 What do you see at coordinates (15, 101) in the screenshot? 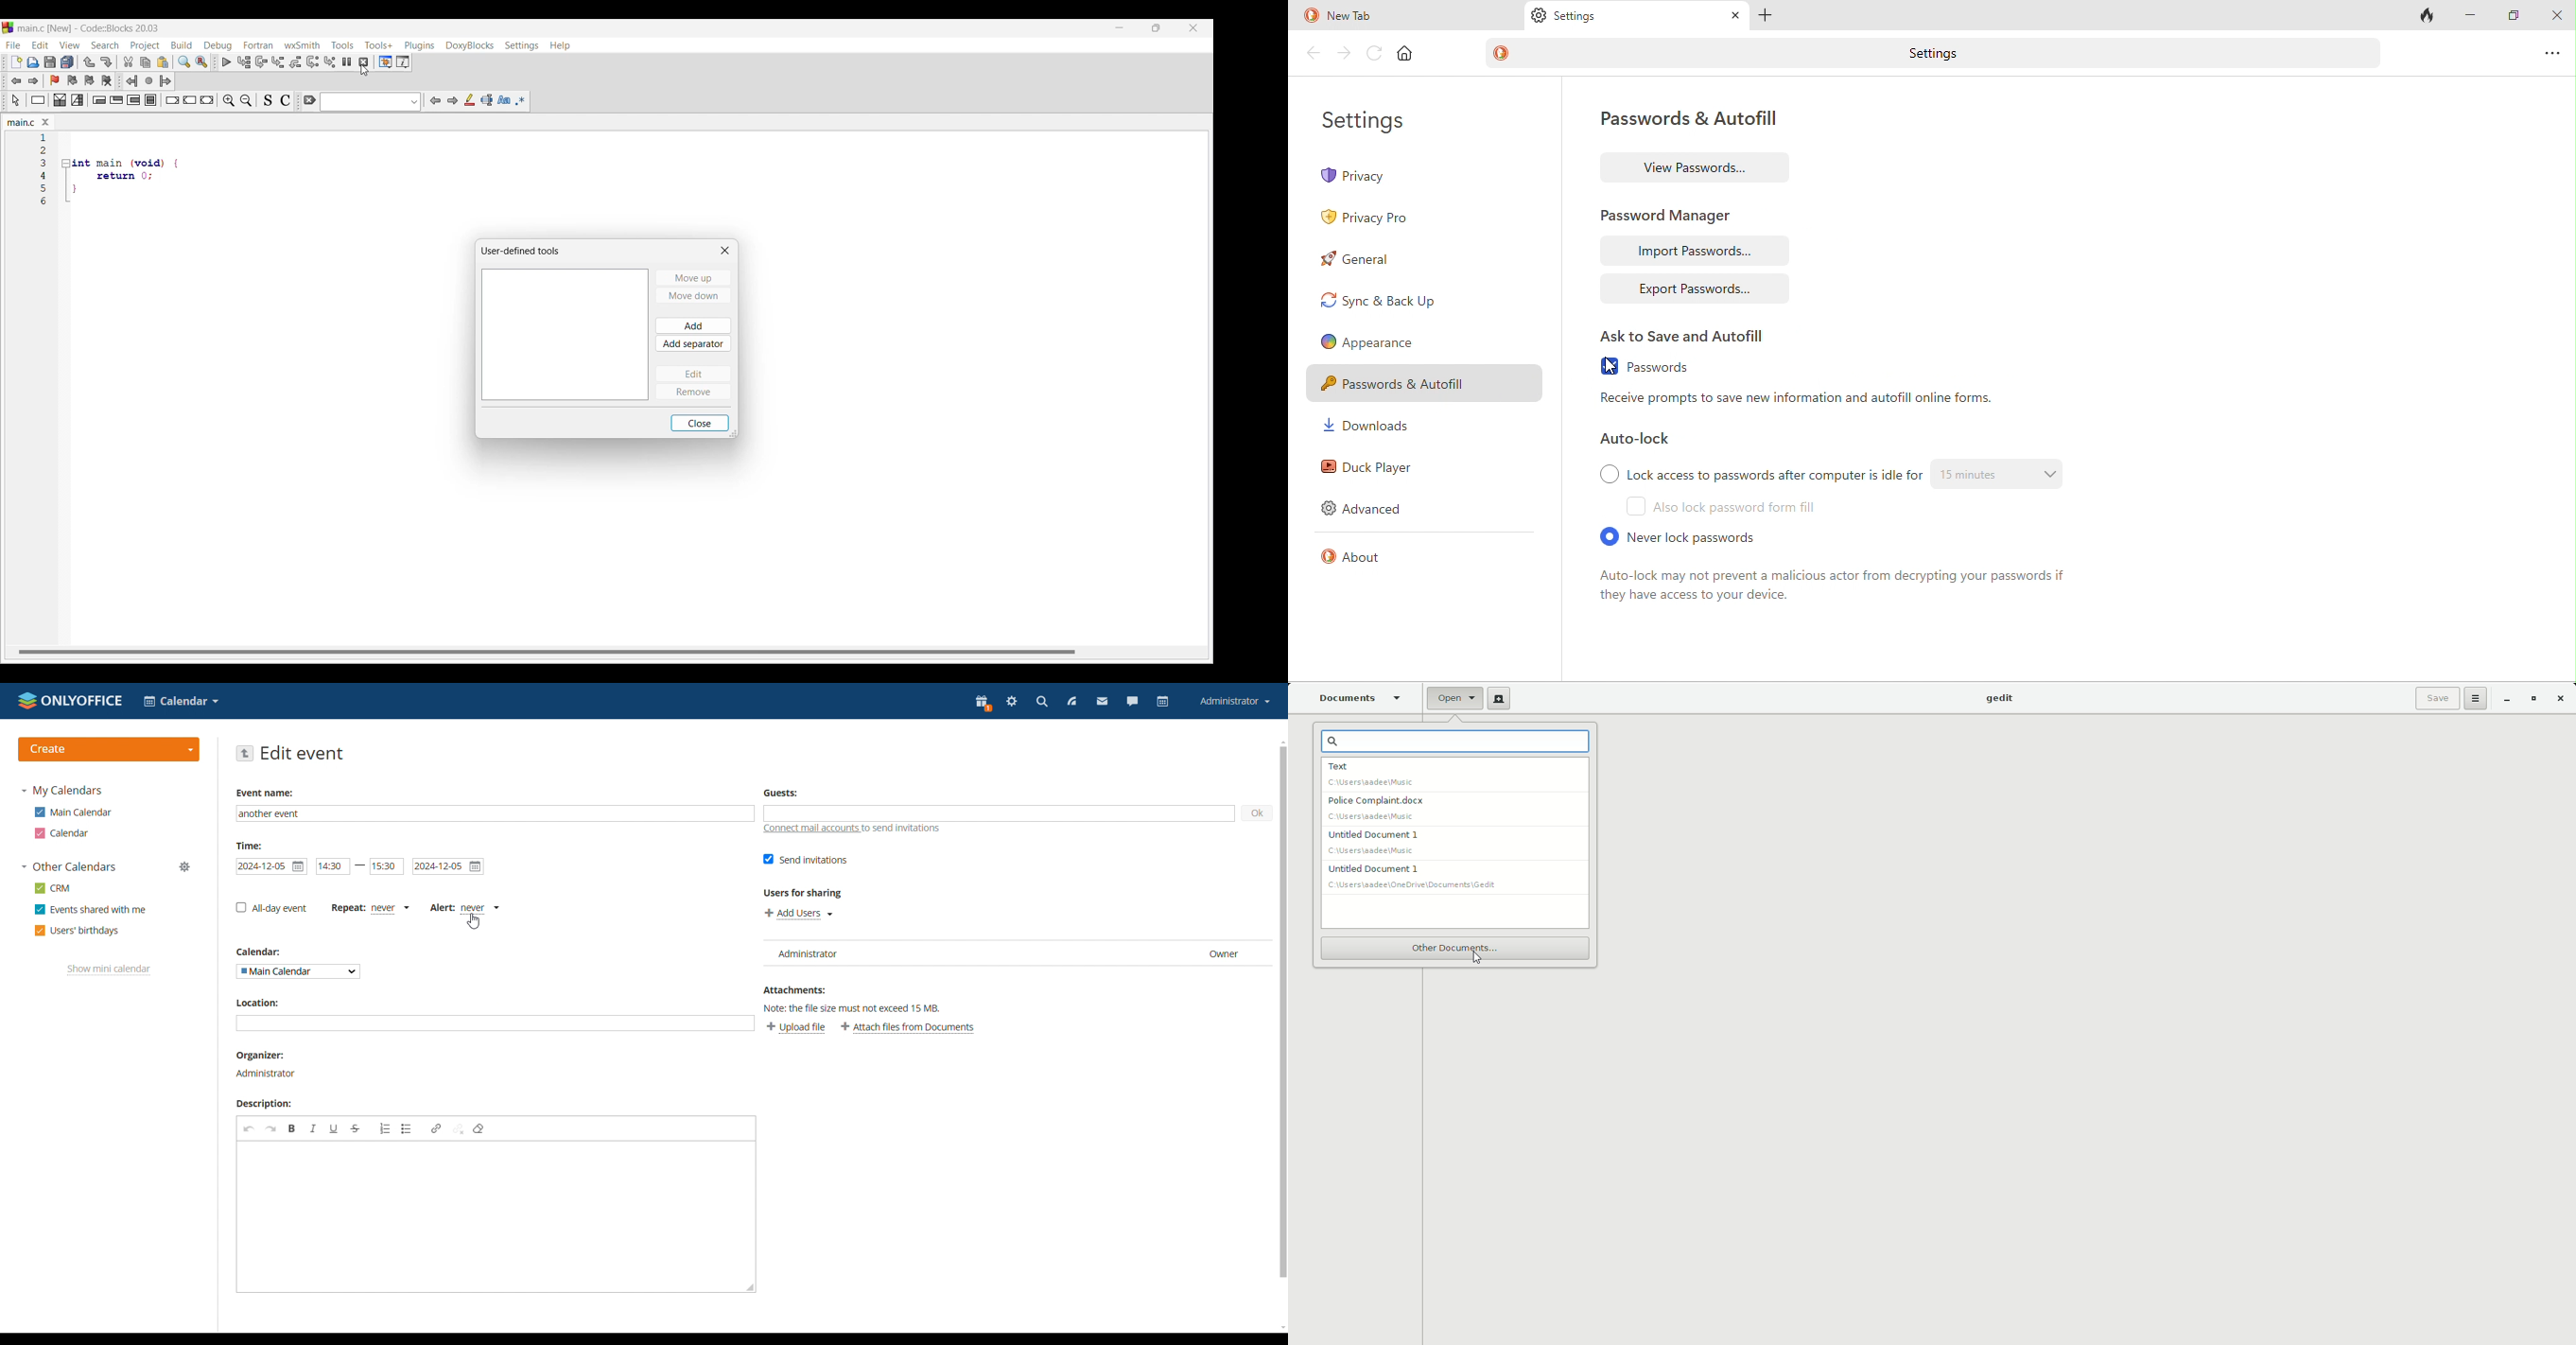
I see `Select` at bounding box center [15, 101].